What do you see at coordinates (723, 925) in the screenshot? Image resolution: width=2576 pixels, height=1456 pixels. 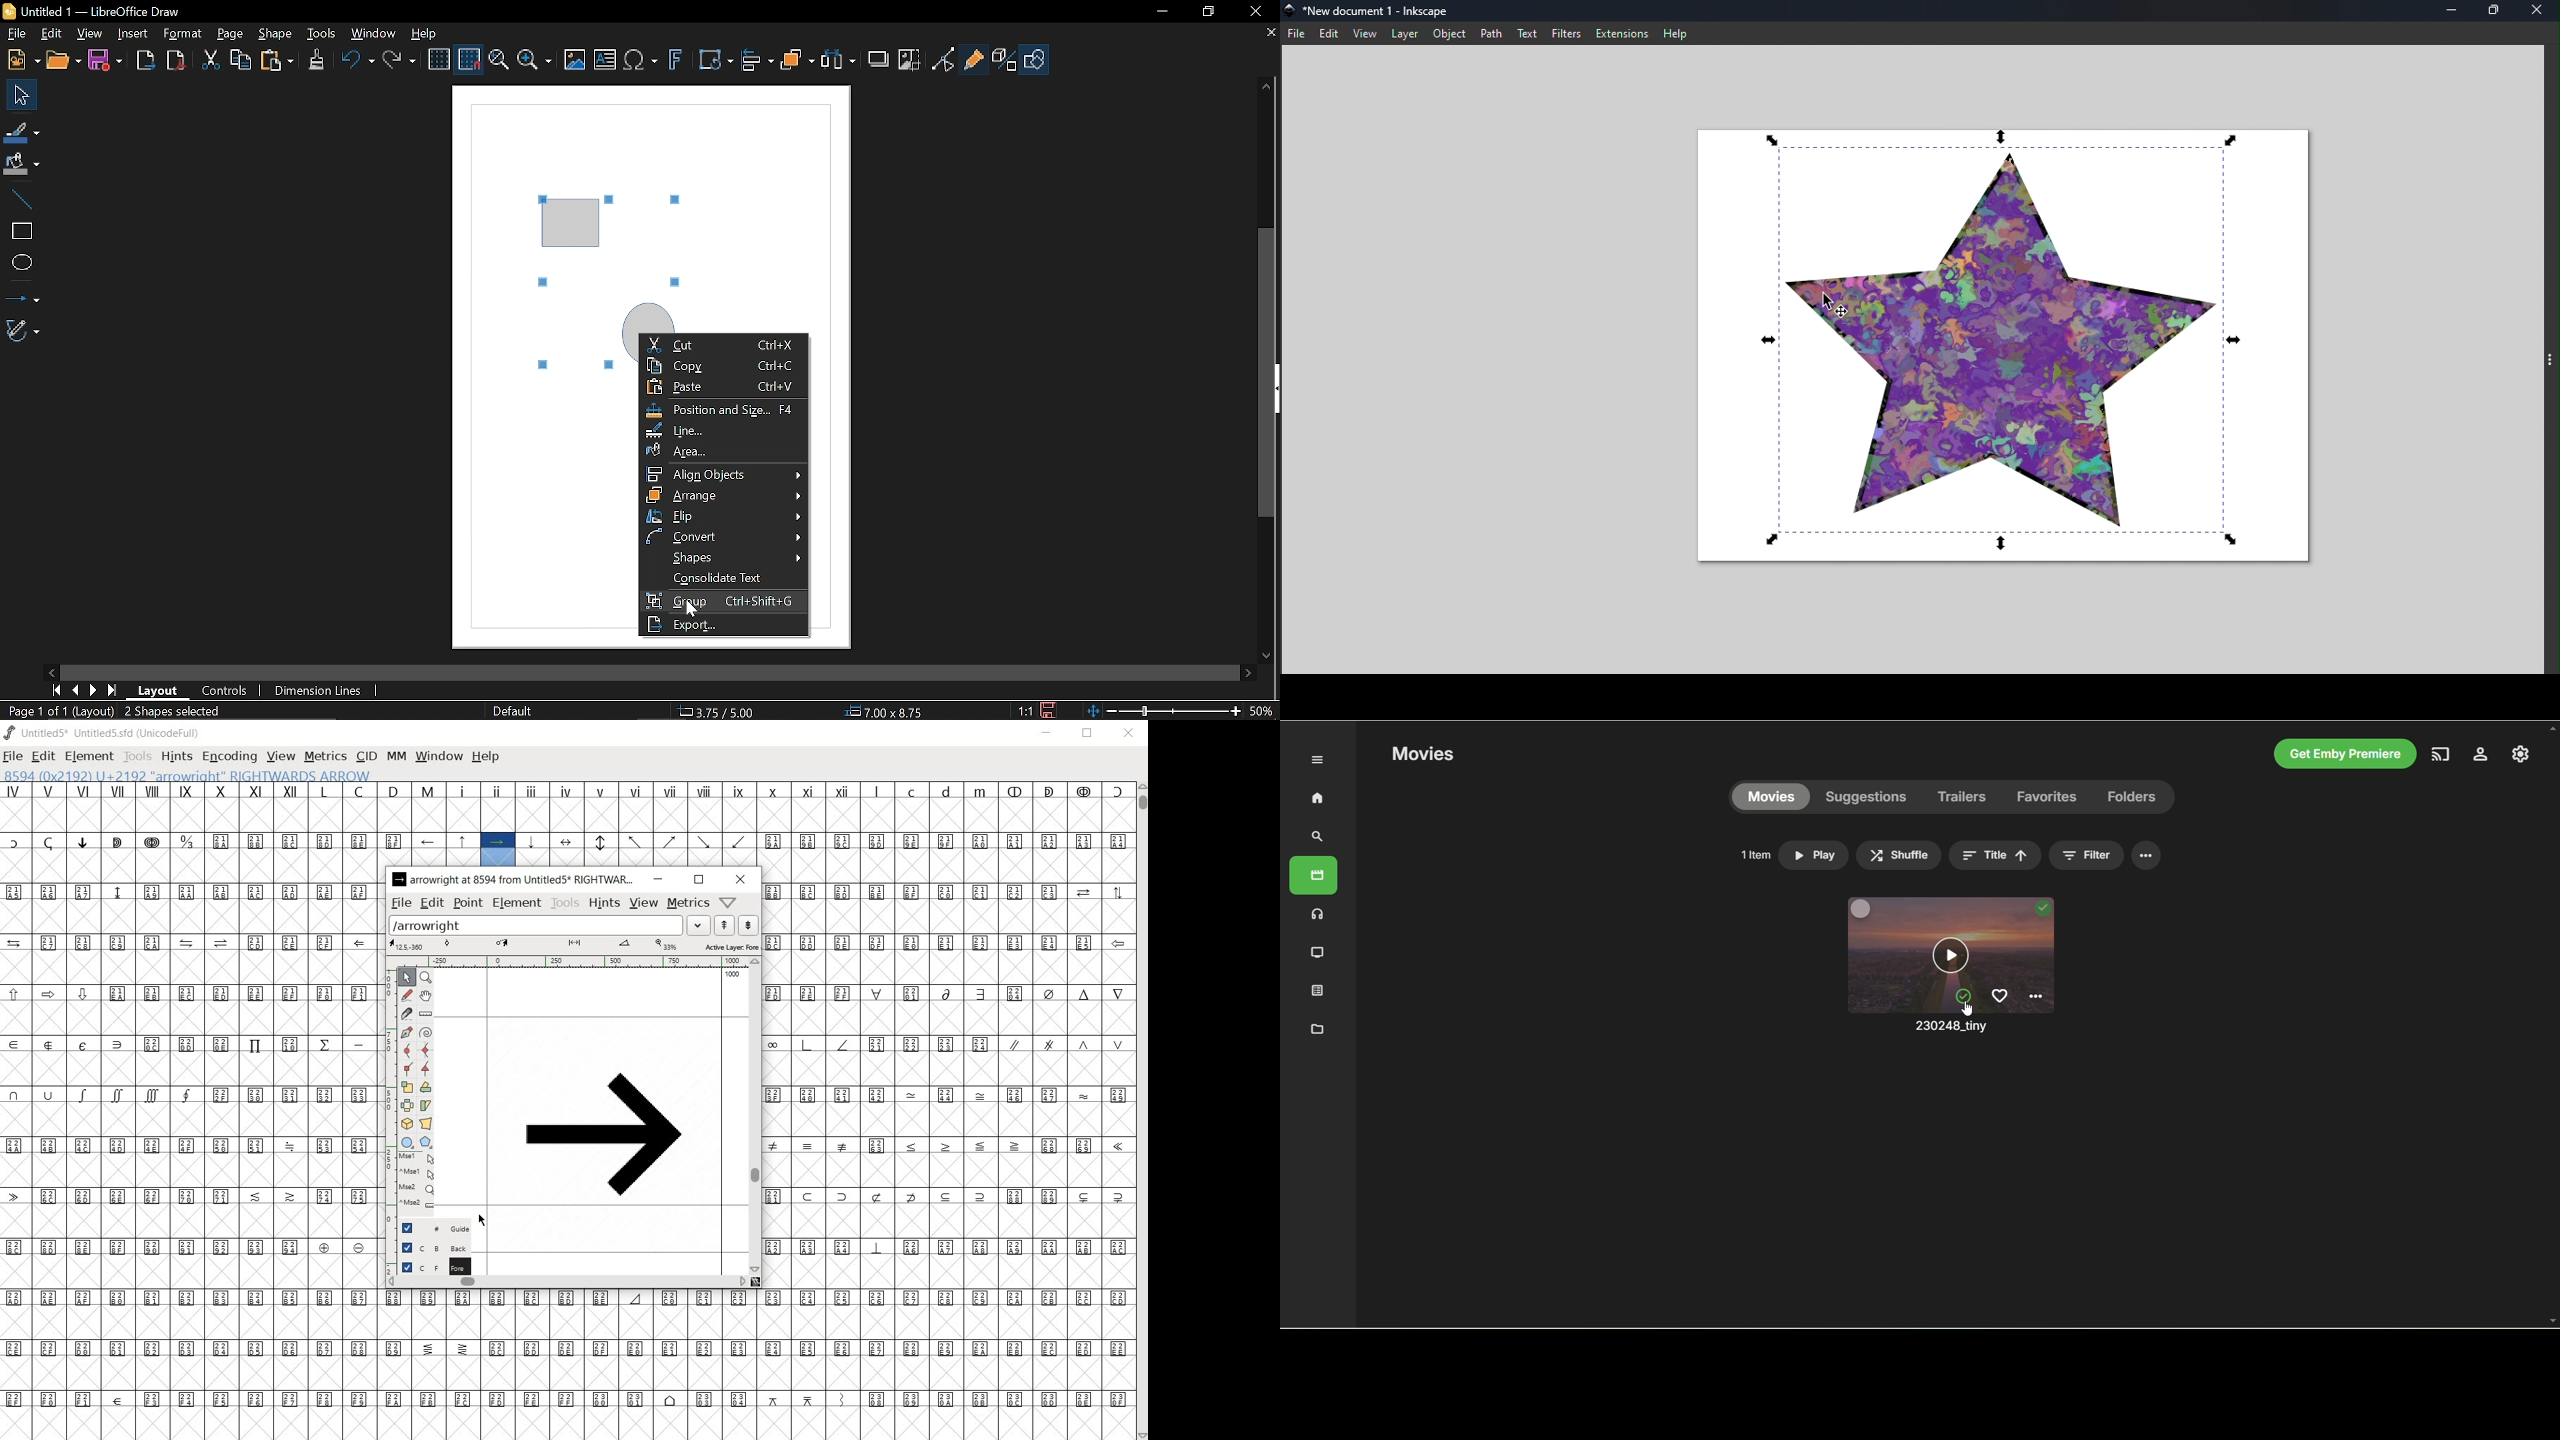 I see `show the next word on the list` at bounding box center [723, 925].